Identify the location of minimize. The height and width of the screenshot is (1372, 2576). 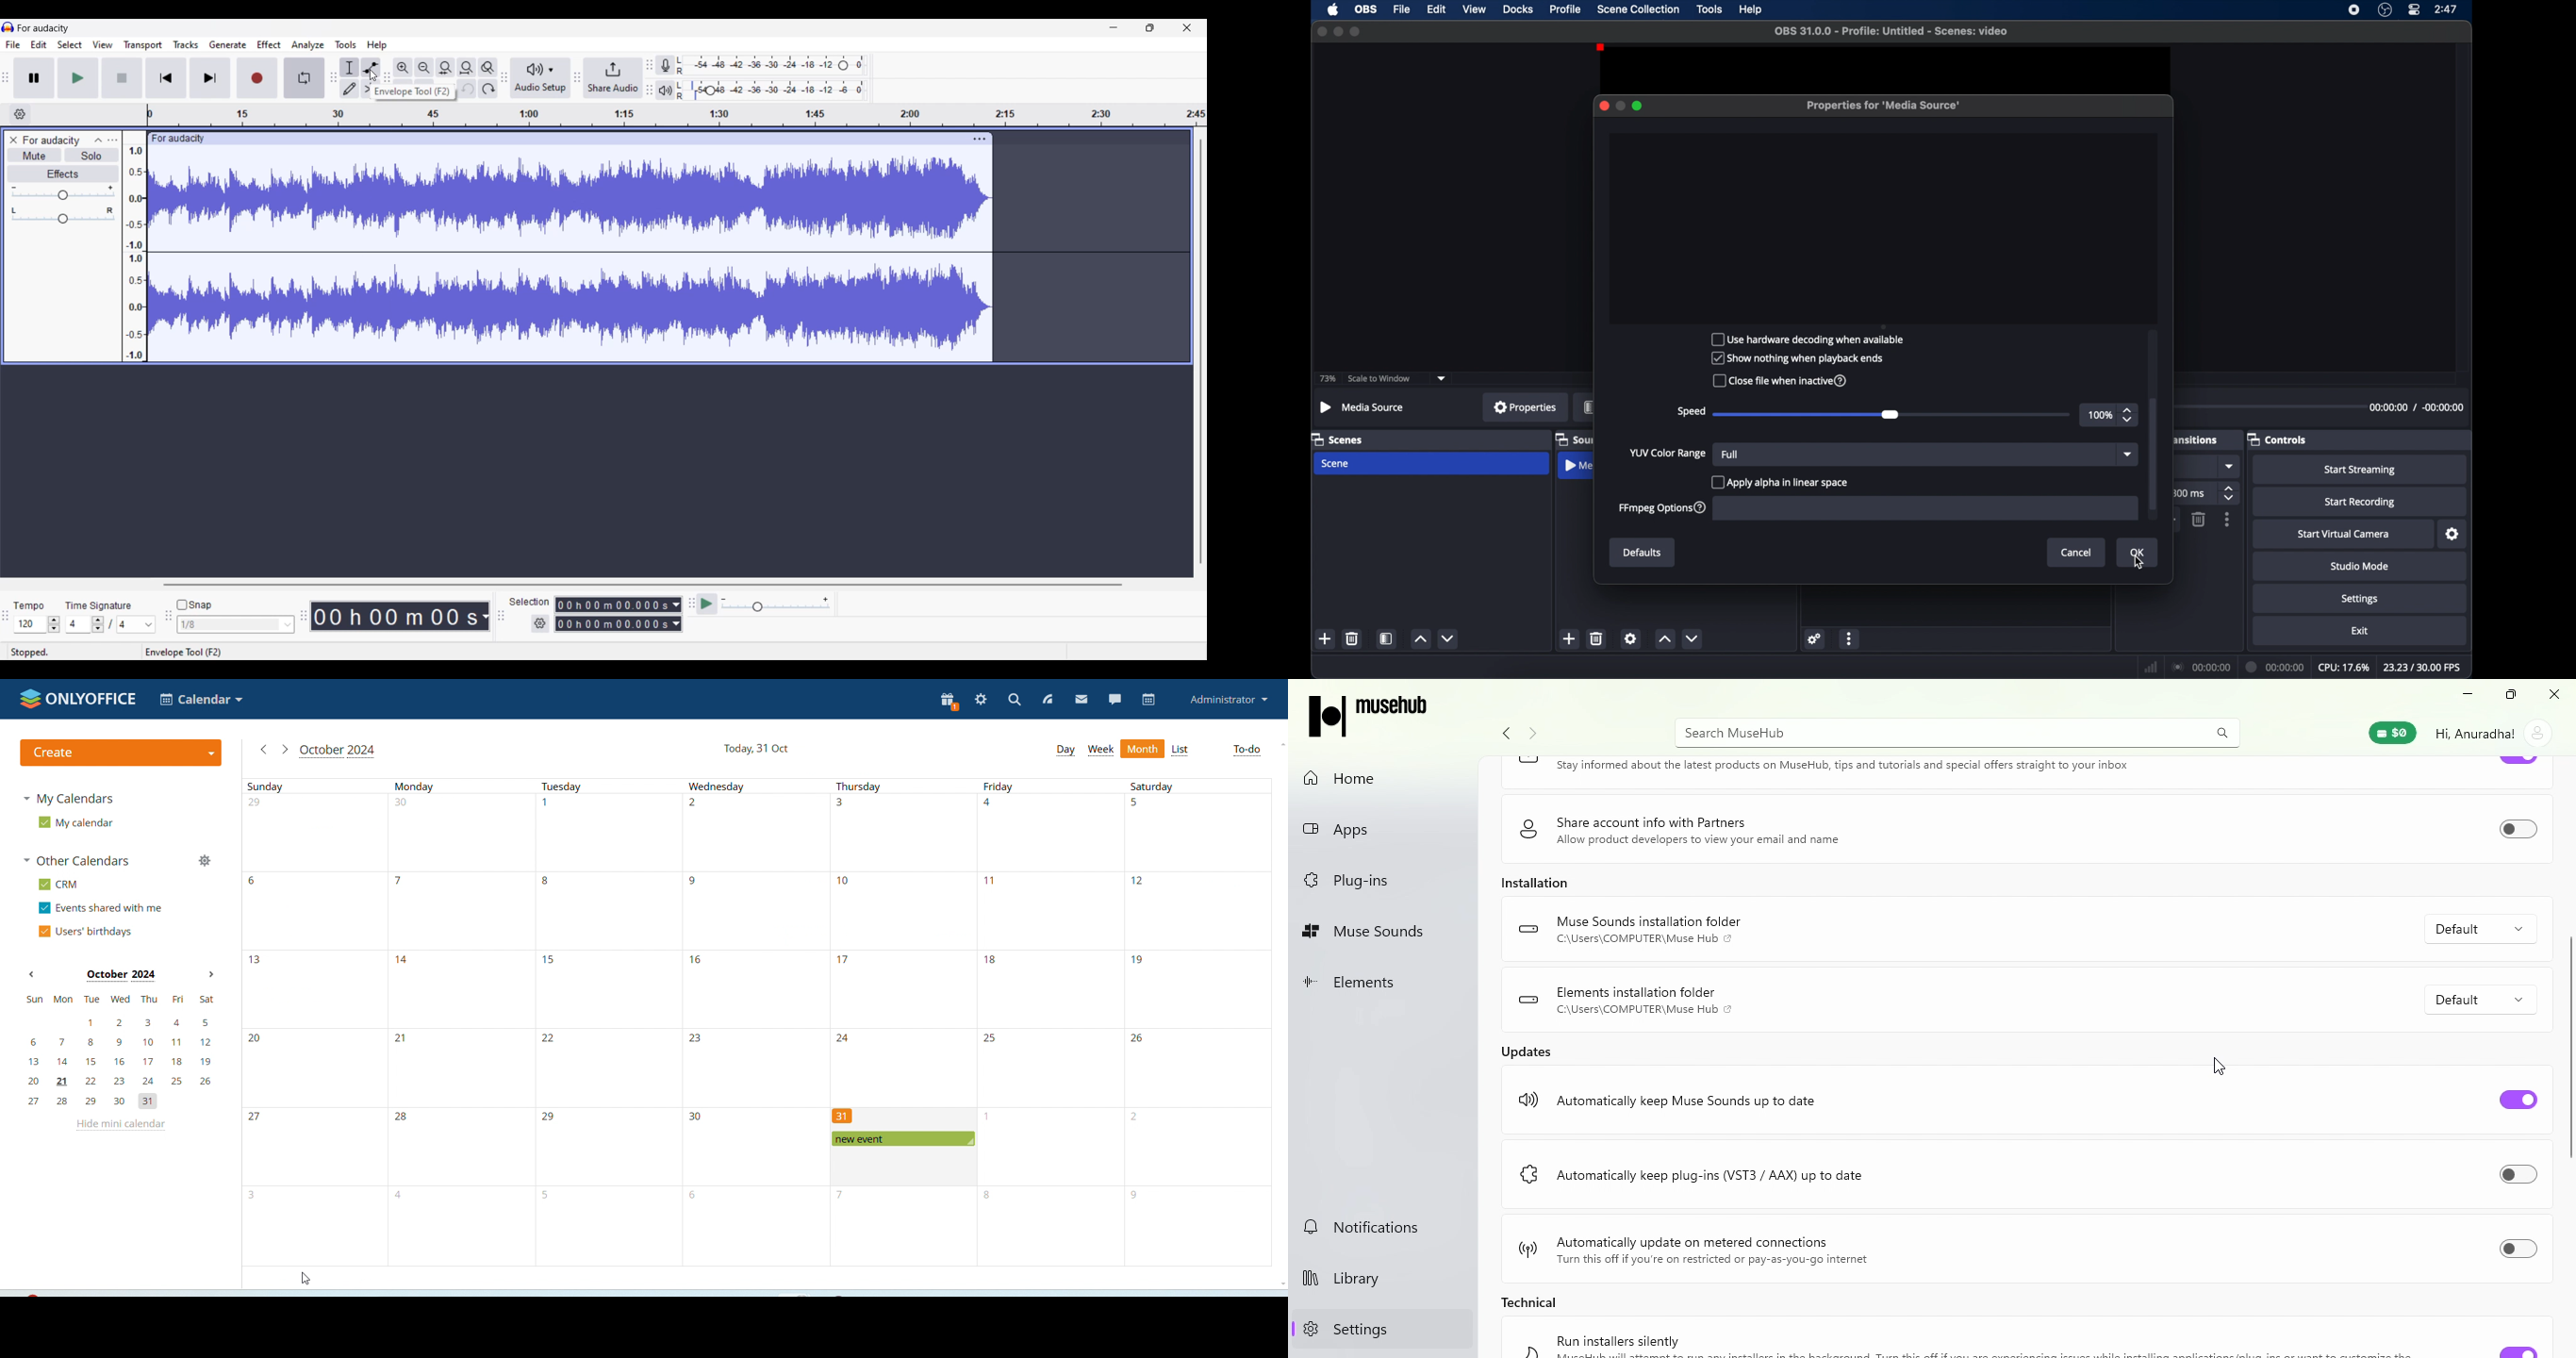
(1620, 106).